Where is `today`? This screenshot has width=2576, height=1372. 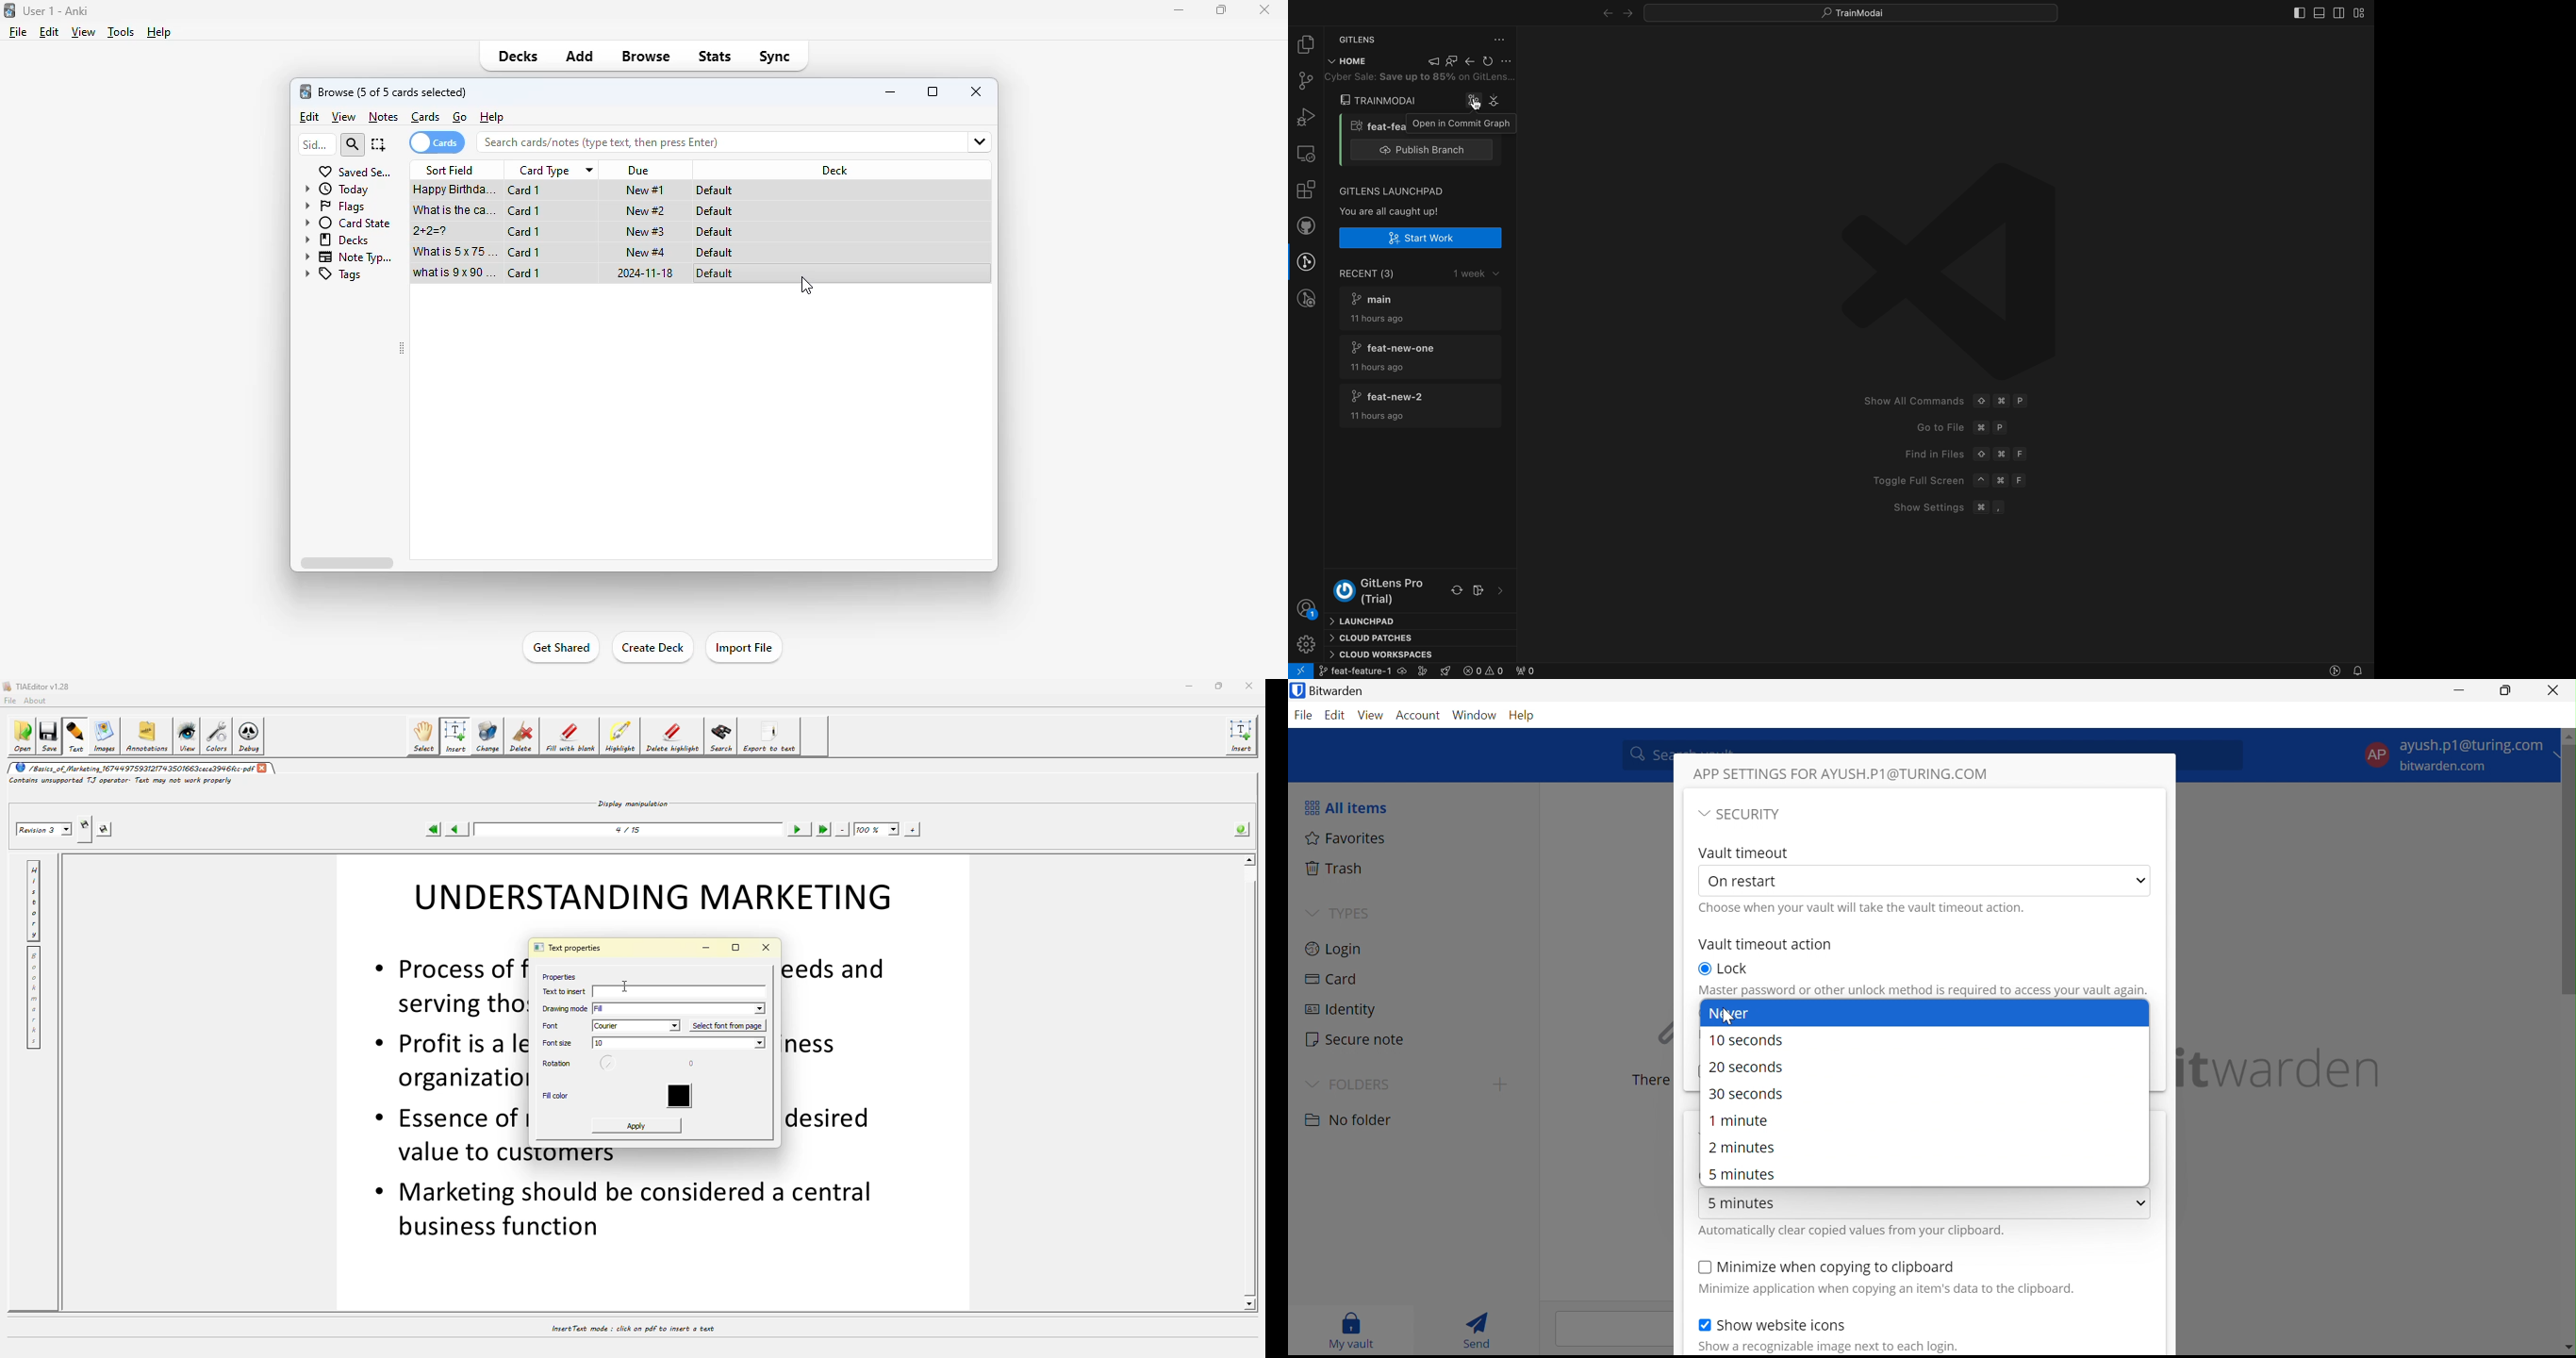 today is located at coordinates (336, 190).